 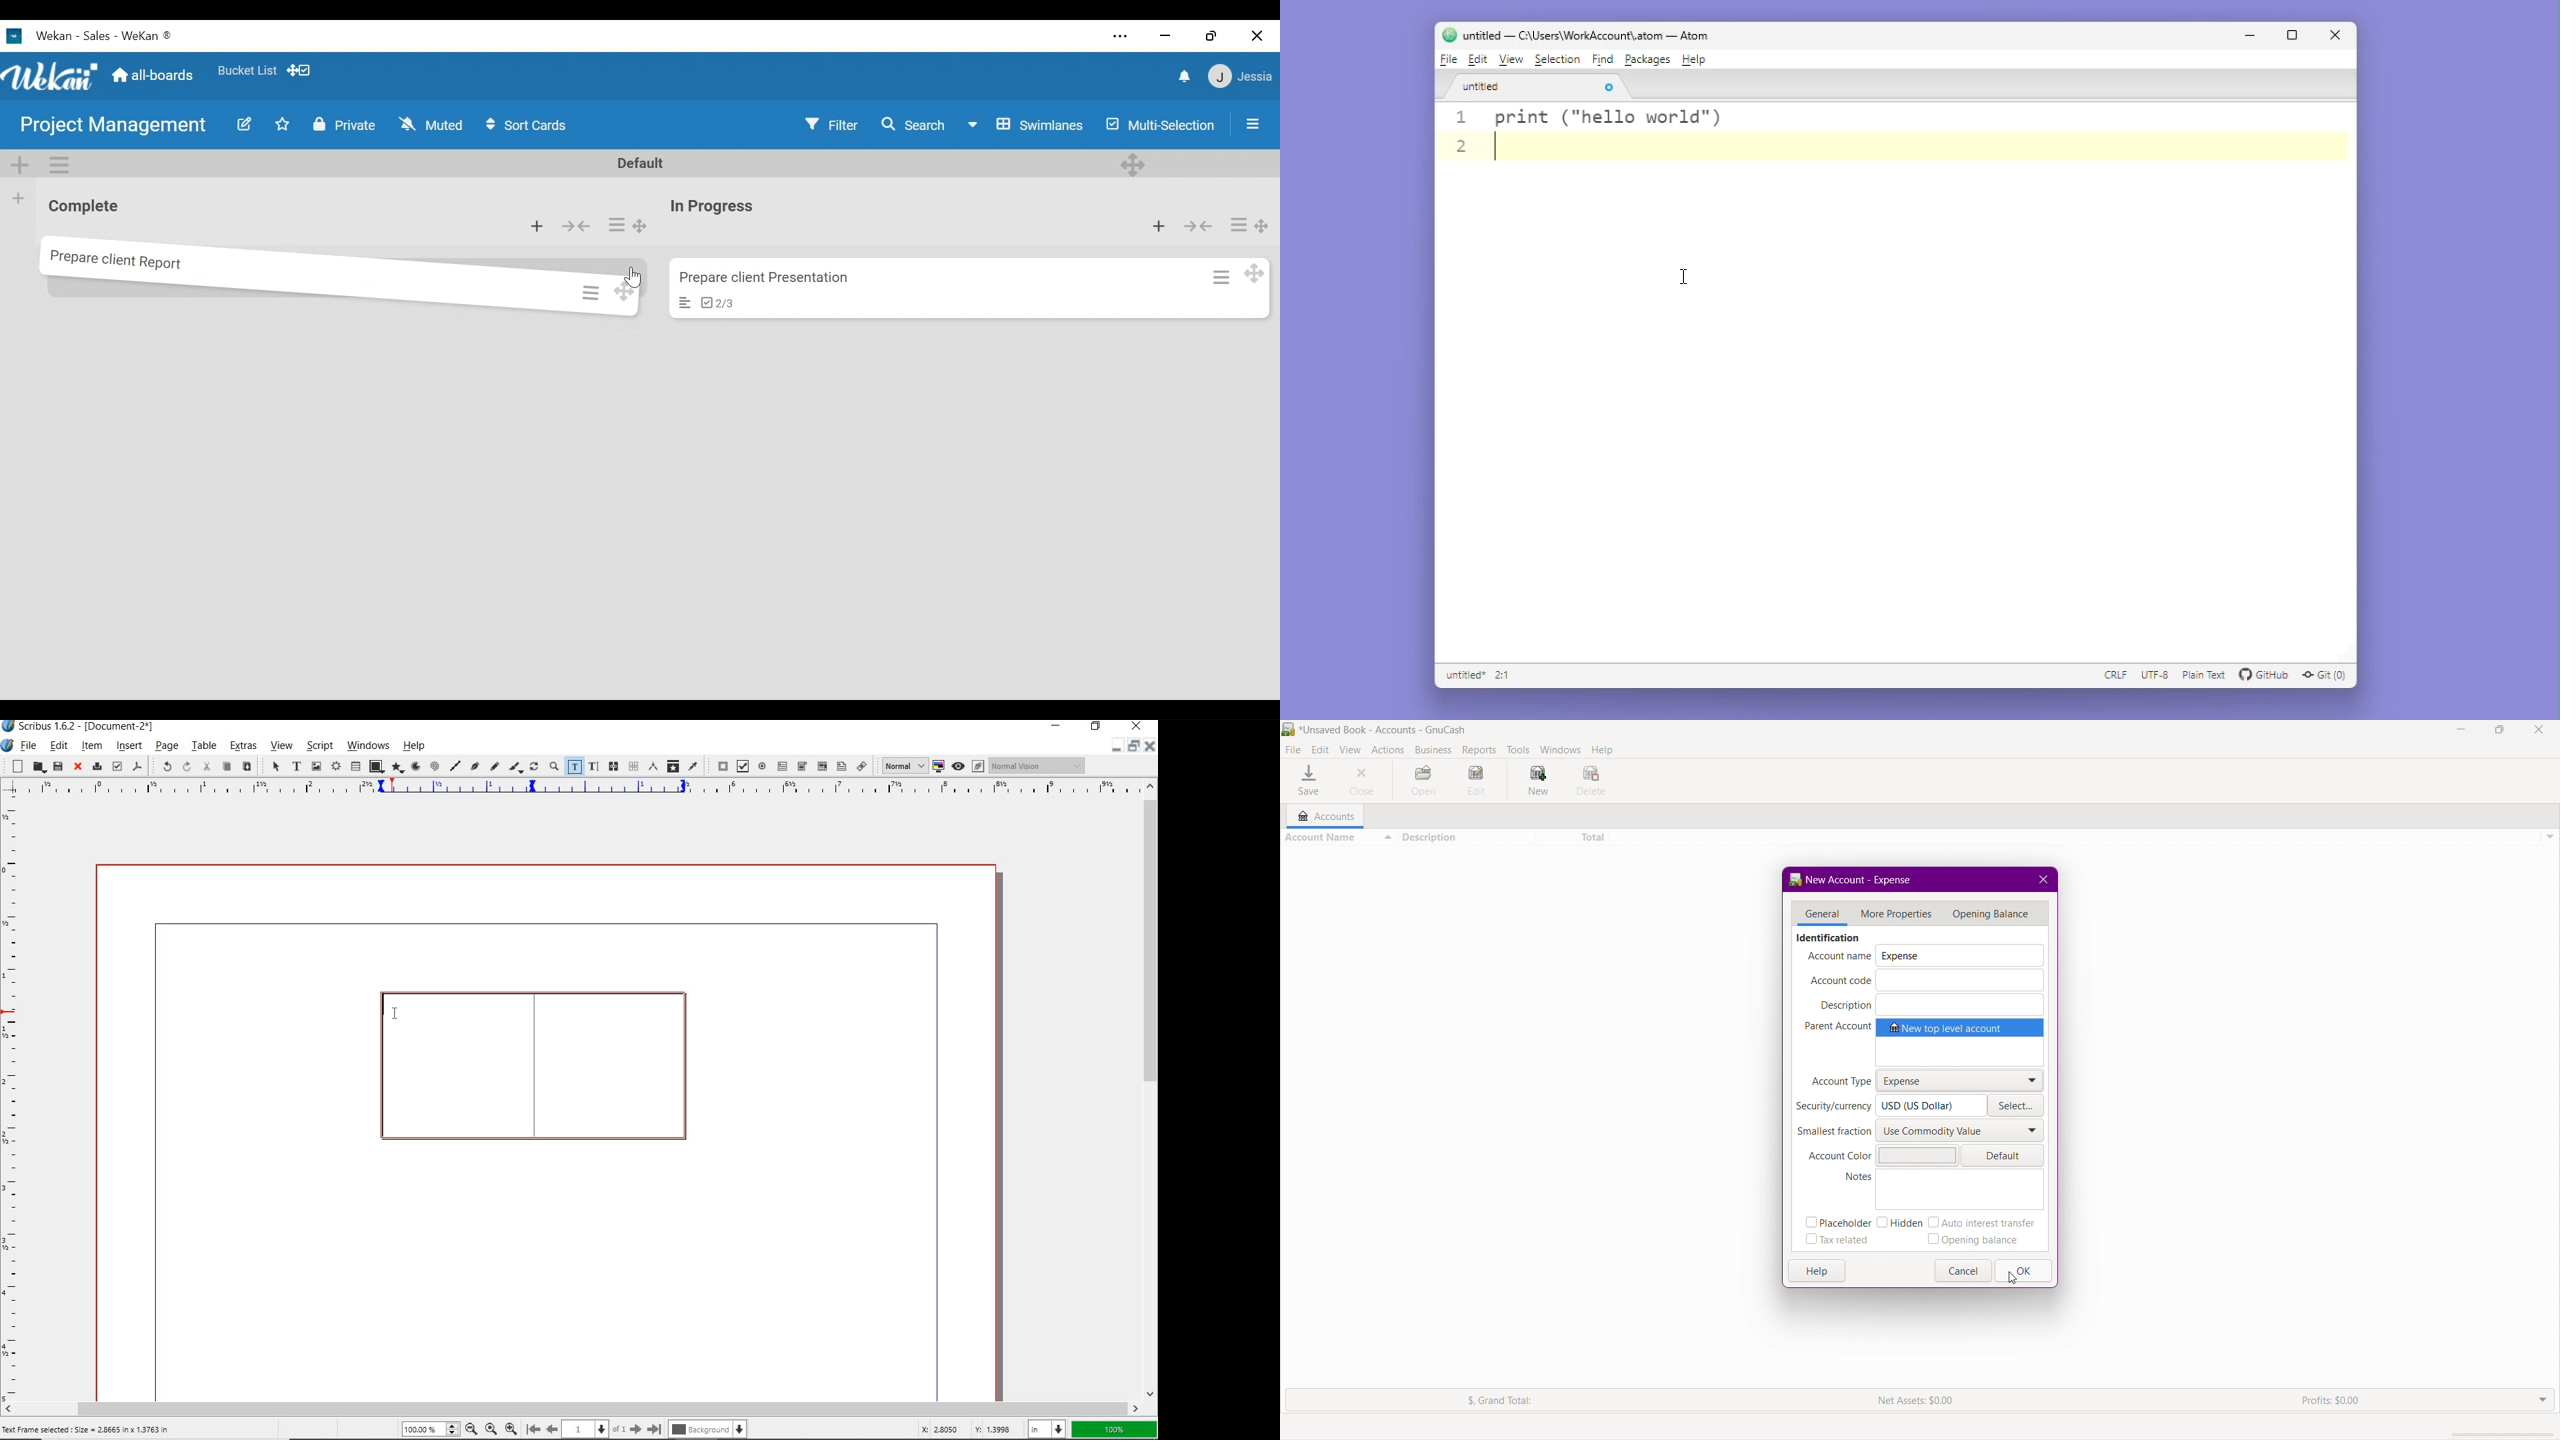 What do you see at coordinates (137, 766) in the screenshot?
I see `save as pdf` at bounding box center [137, 766].